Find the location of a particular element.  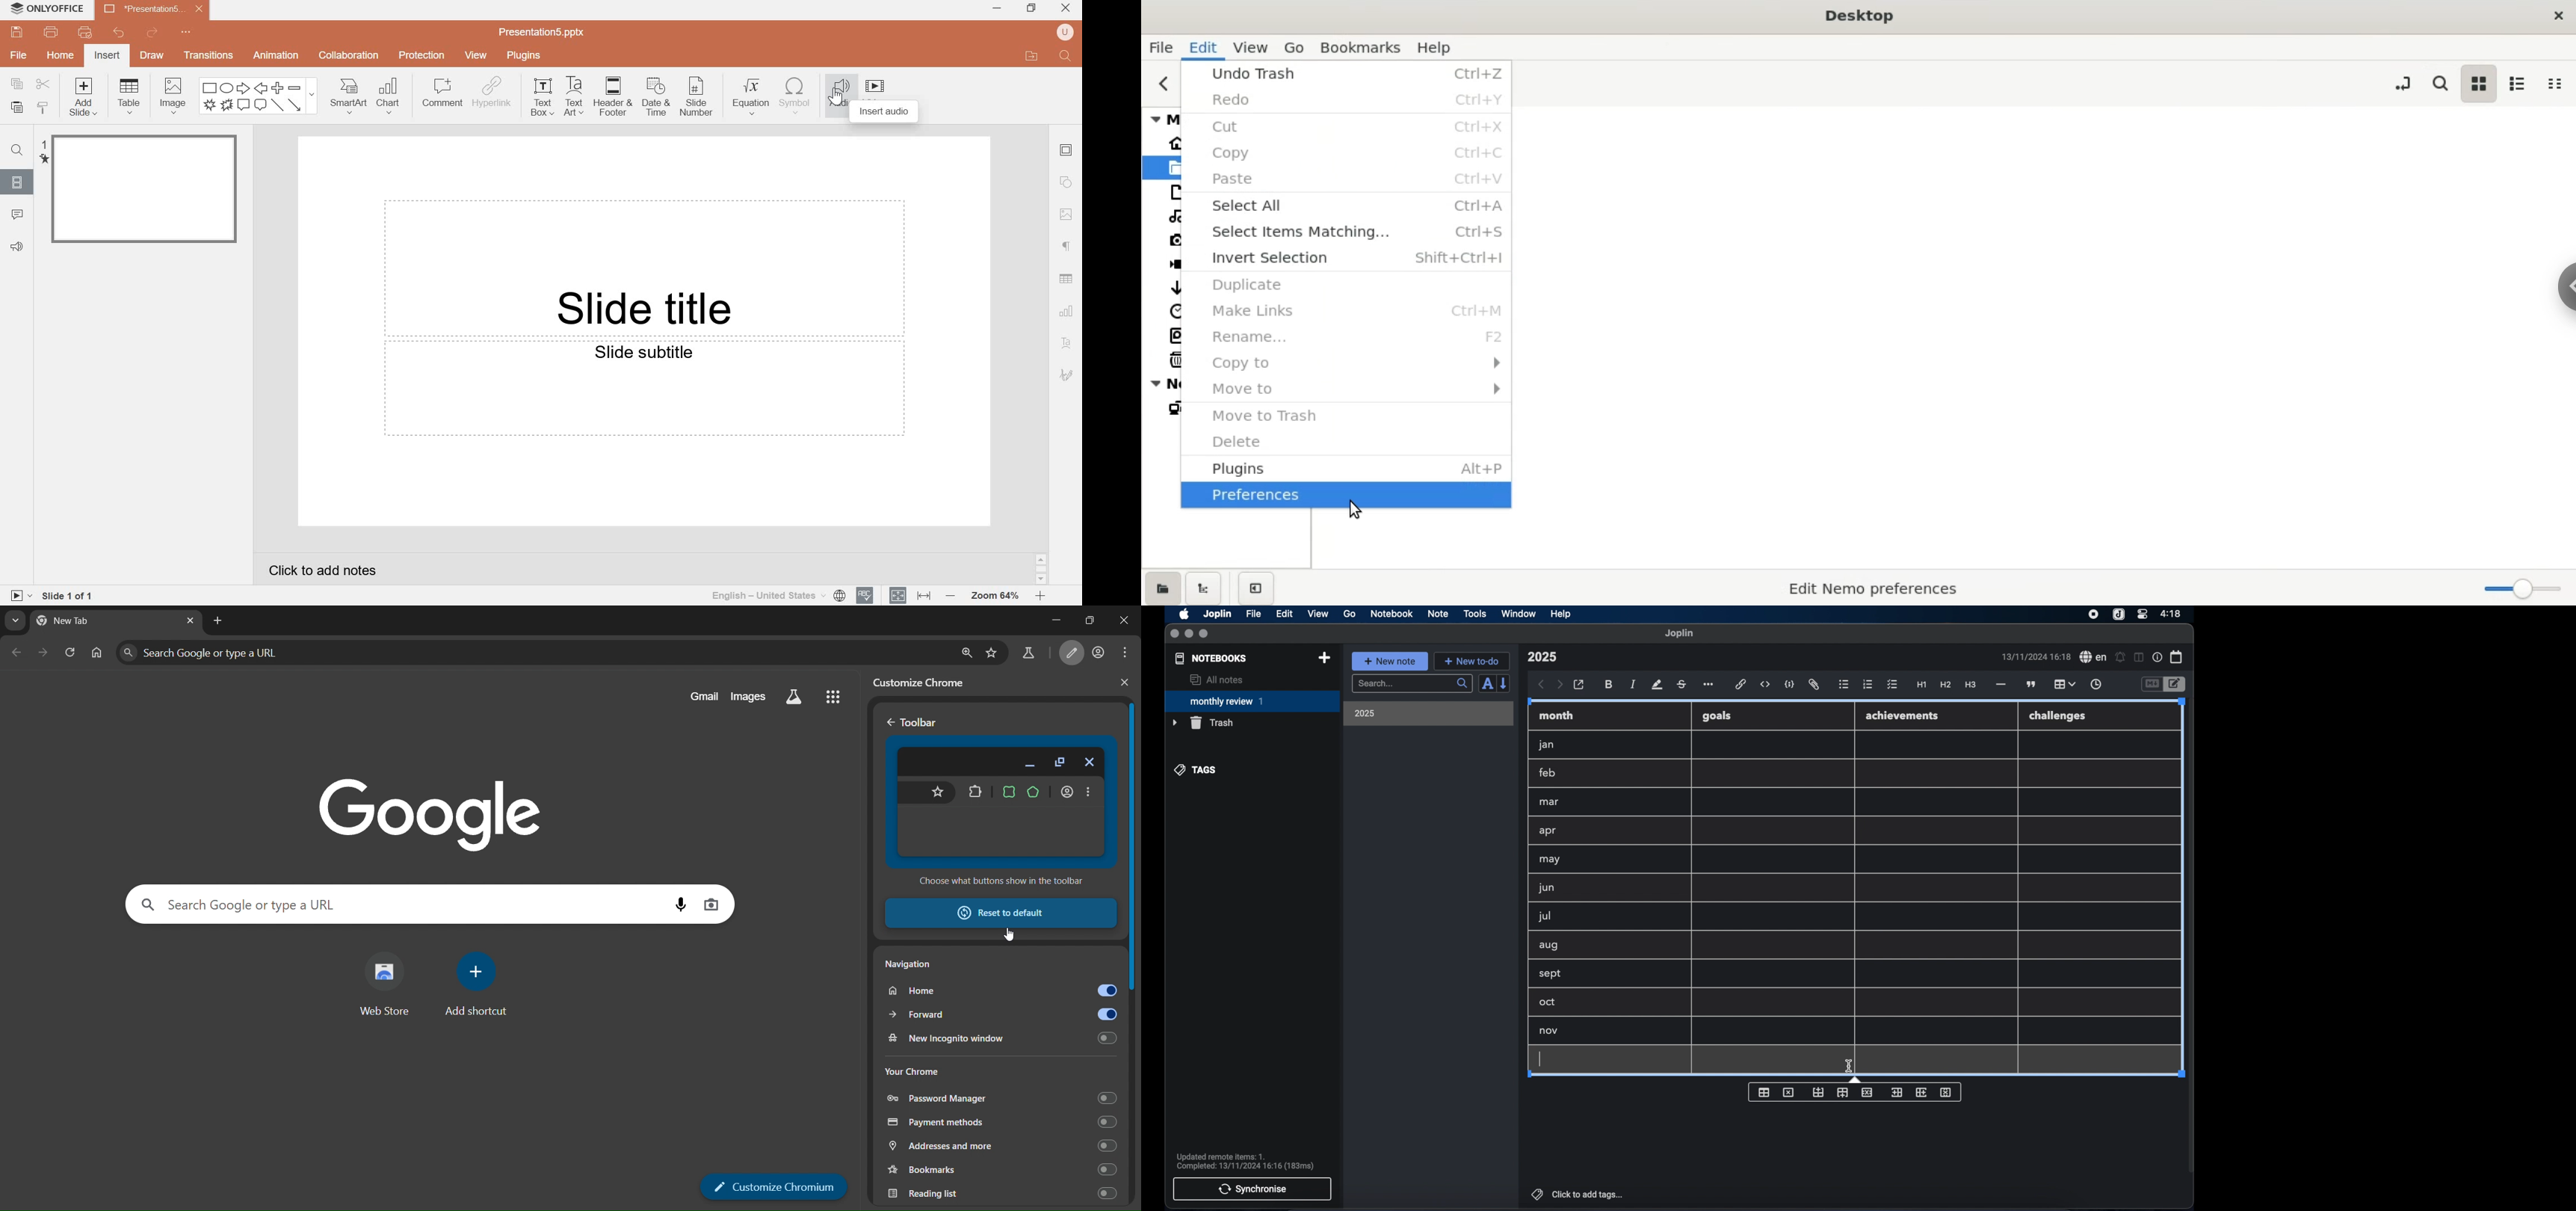

1 is located at coordinates (43, 144).